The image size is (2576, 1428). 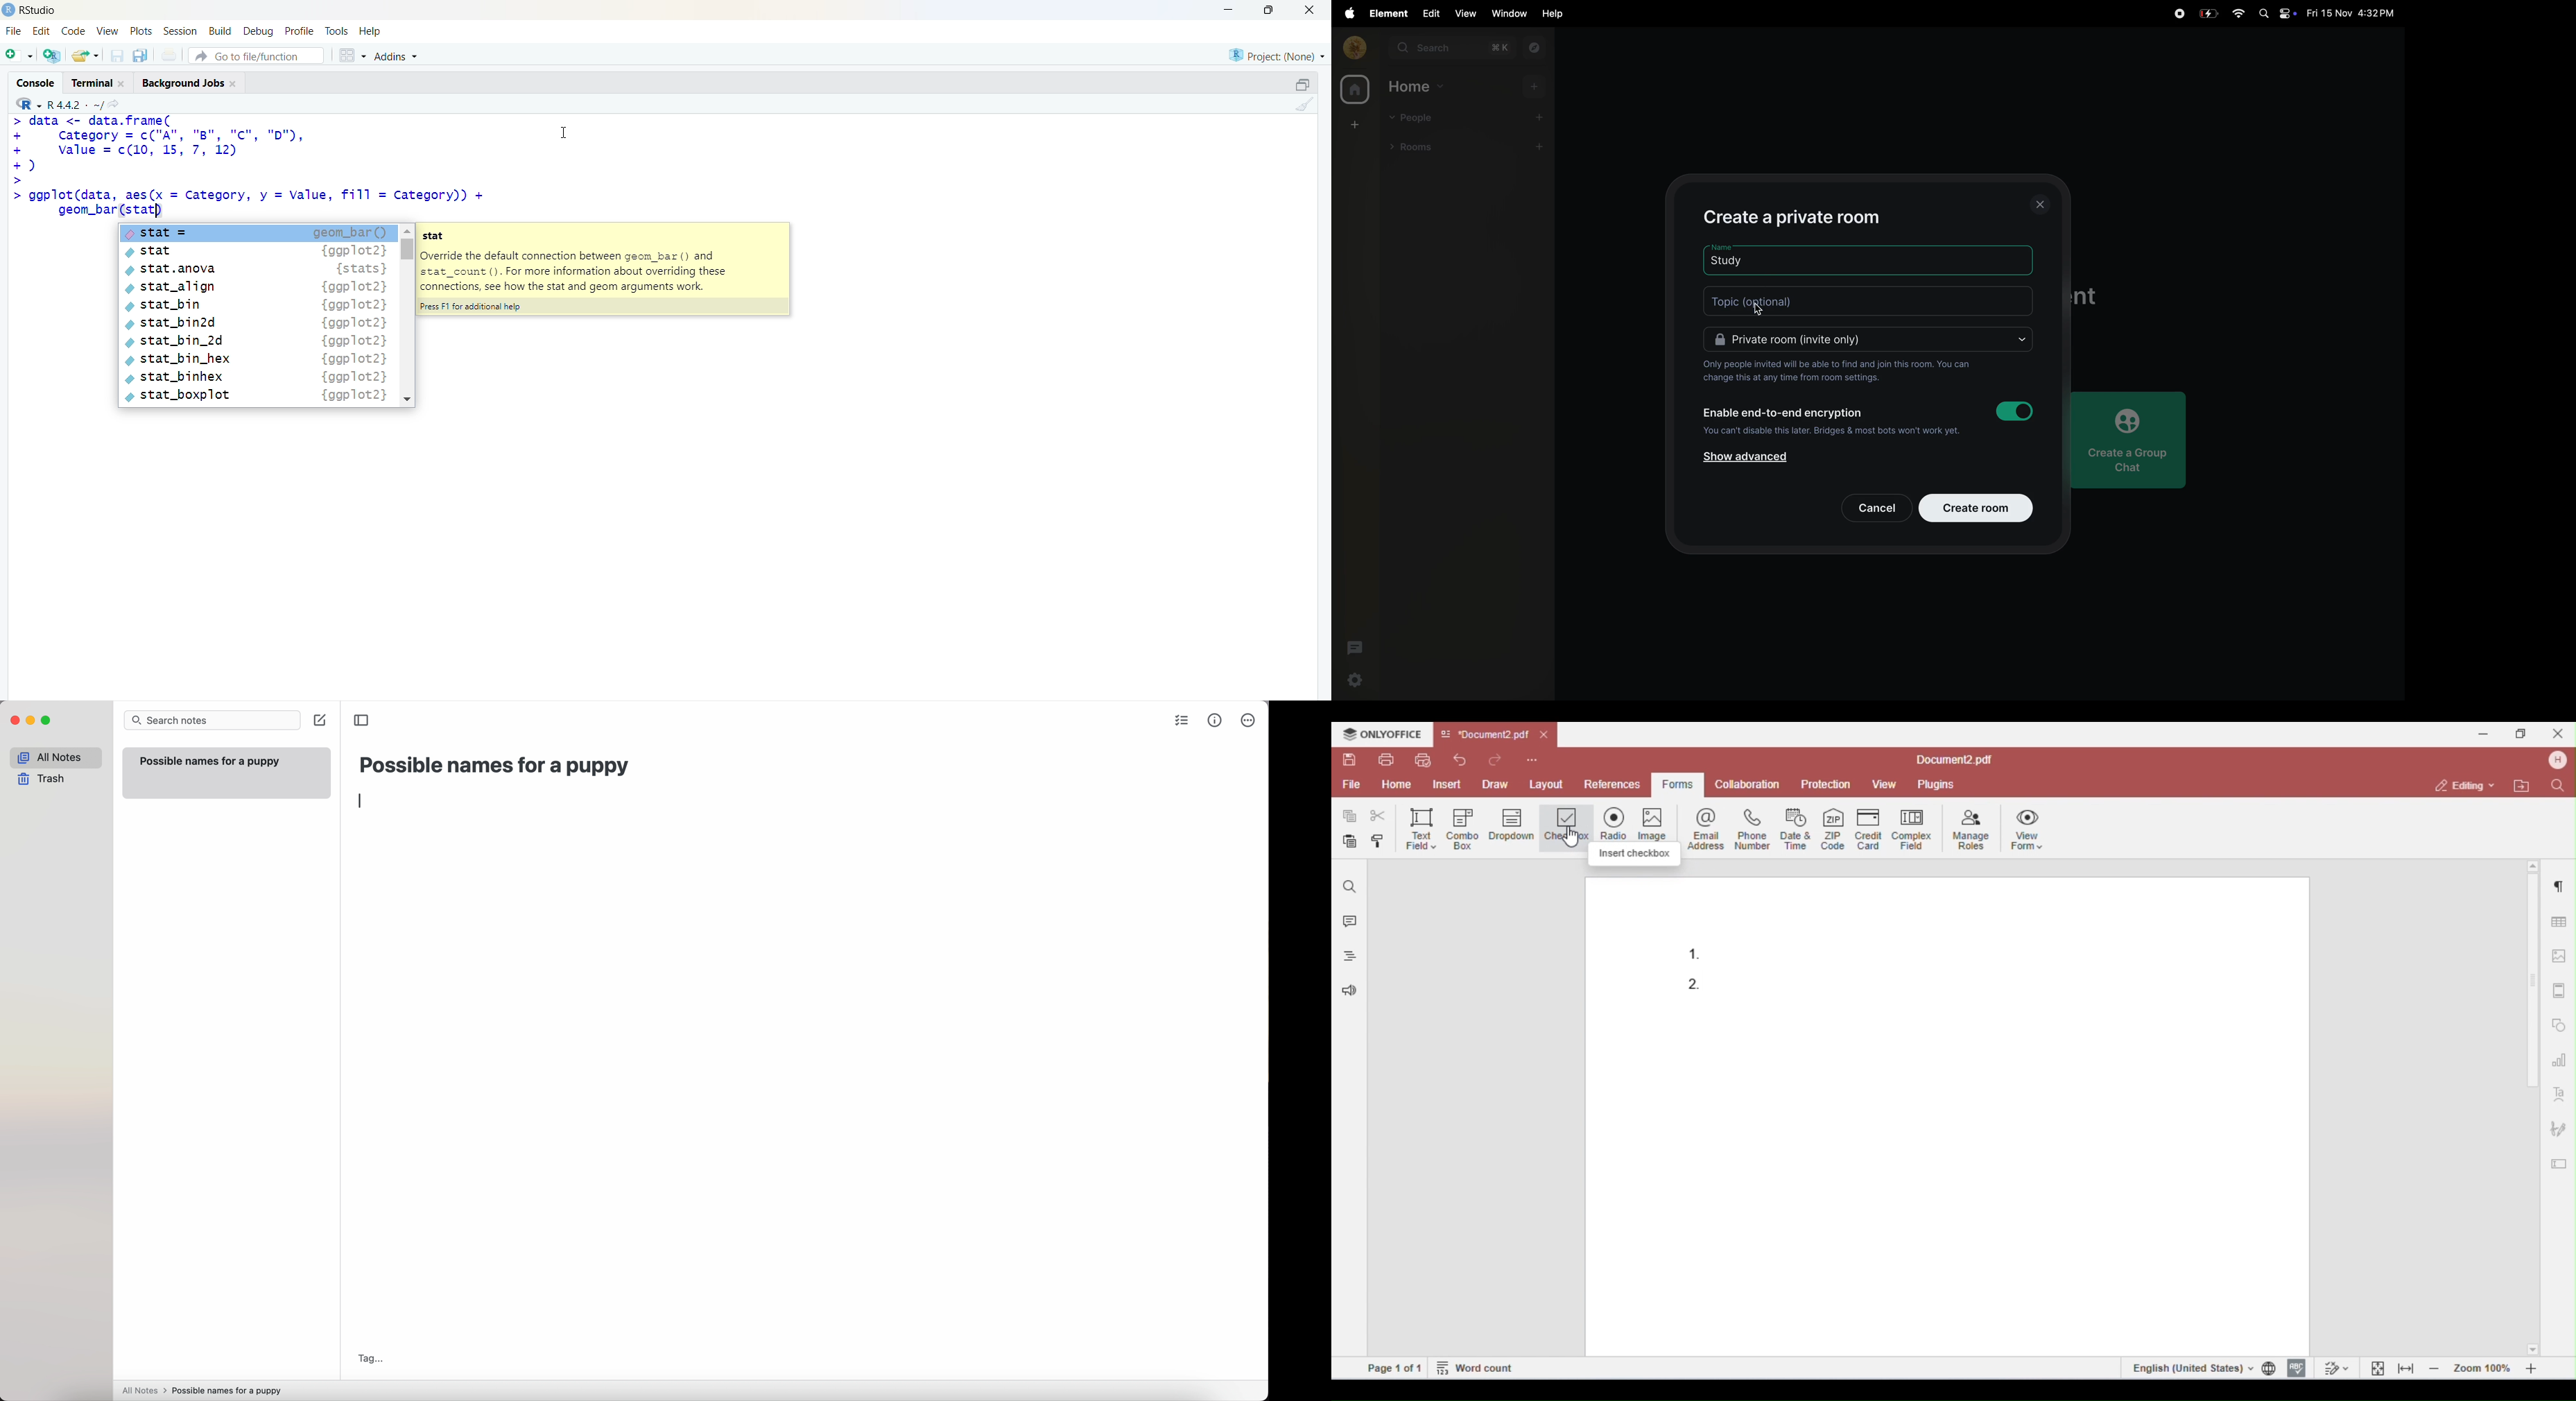 I want to click on go to directiory, so click(x=117, y=104).